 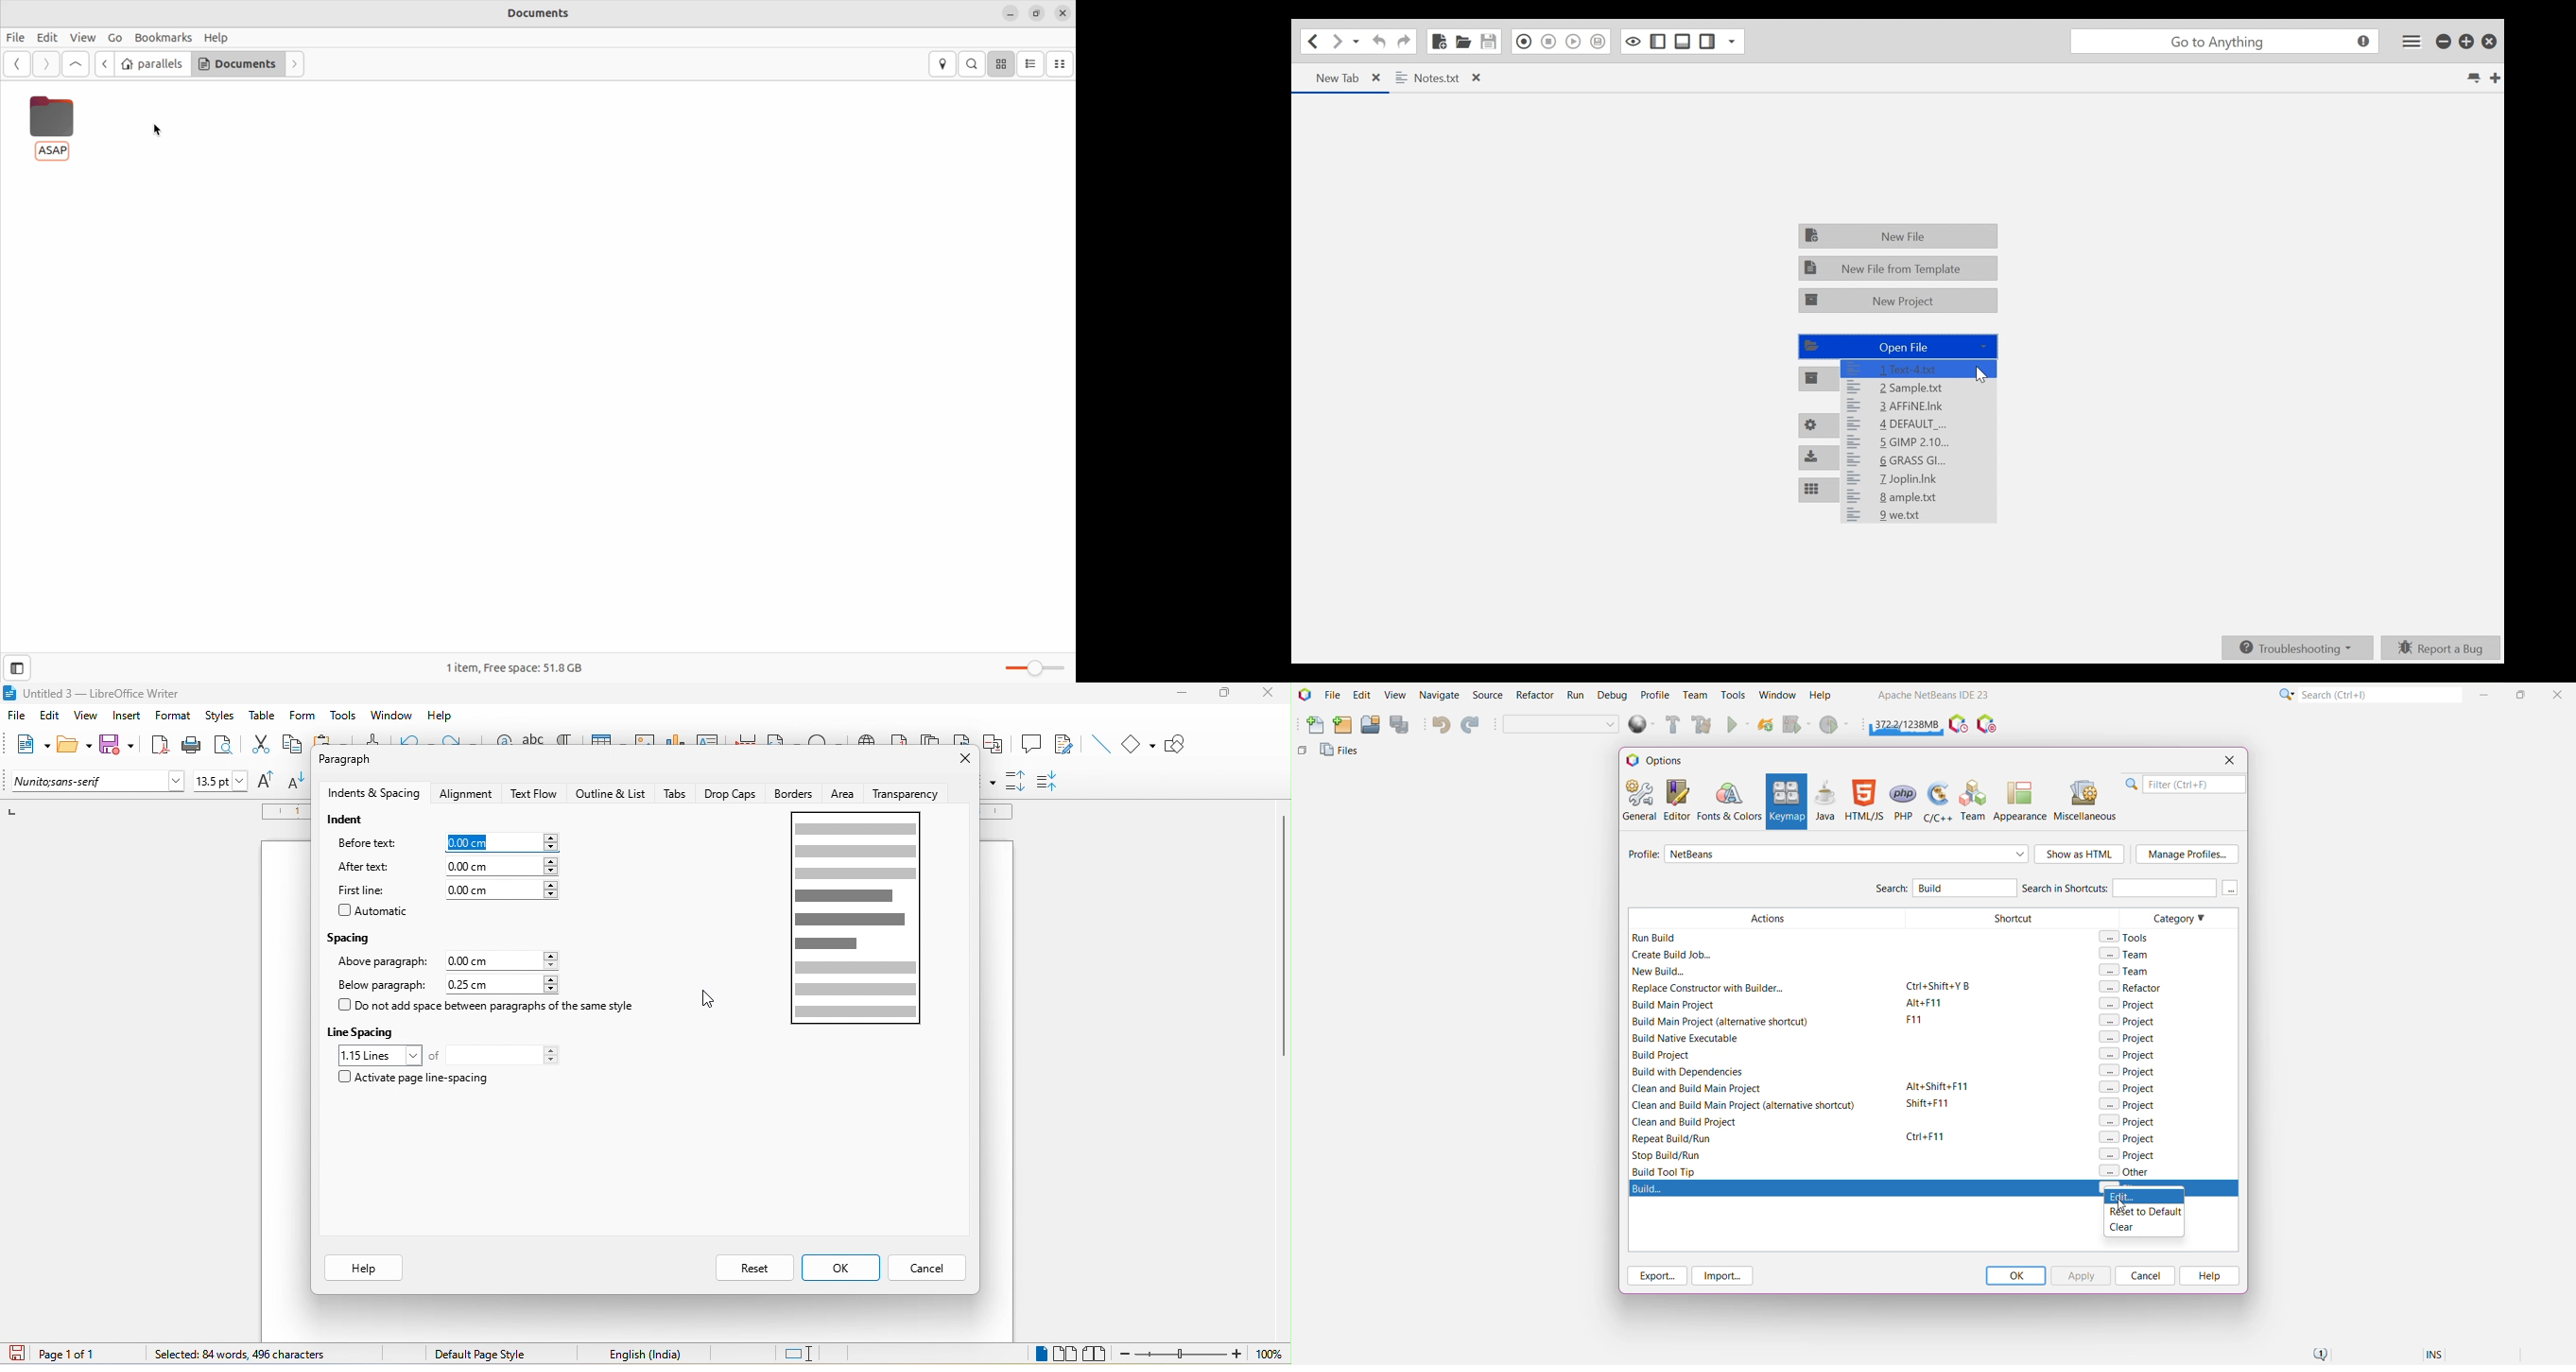 What do you see at coordinates (1031, 742) in the screenshot?
I see `comment` at bounding box center [1031, 742].